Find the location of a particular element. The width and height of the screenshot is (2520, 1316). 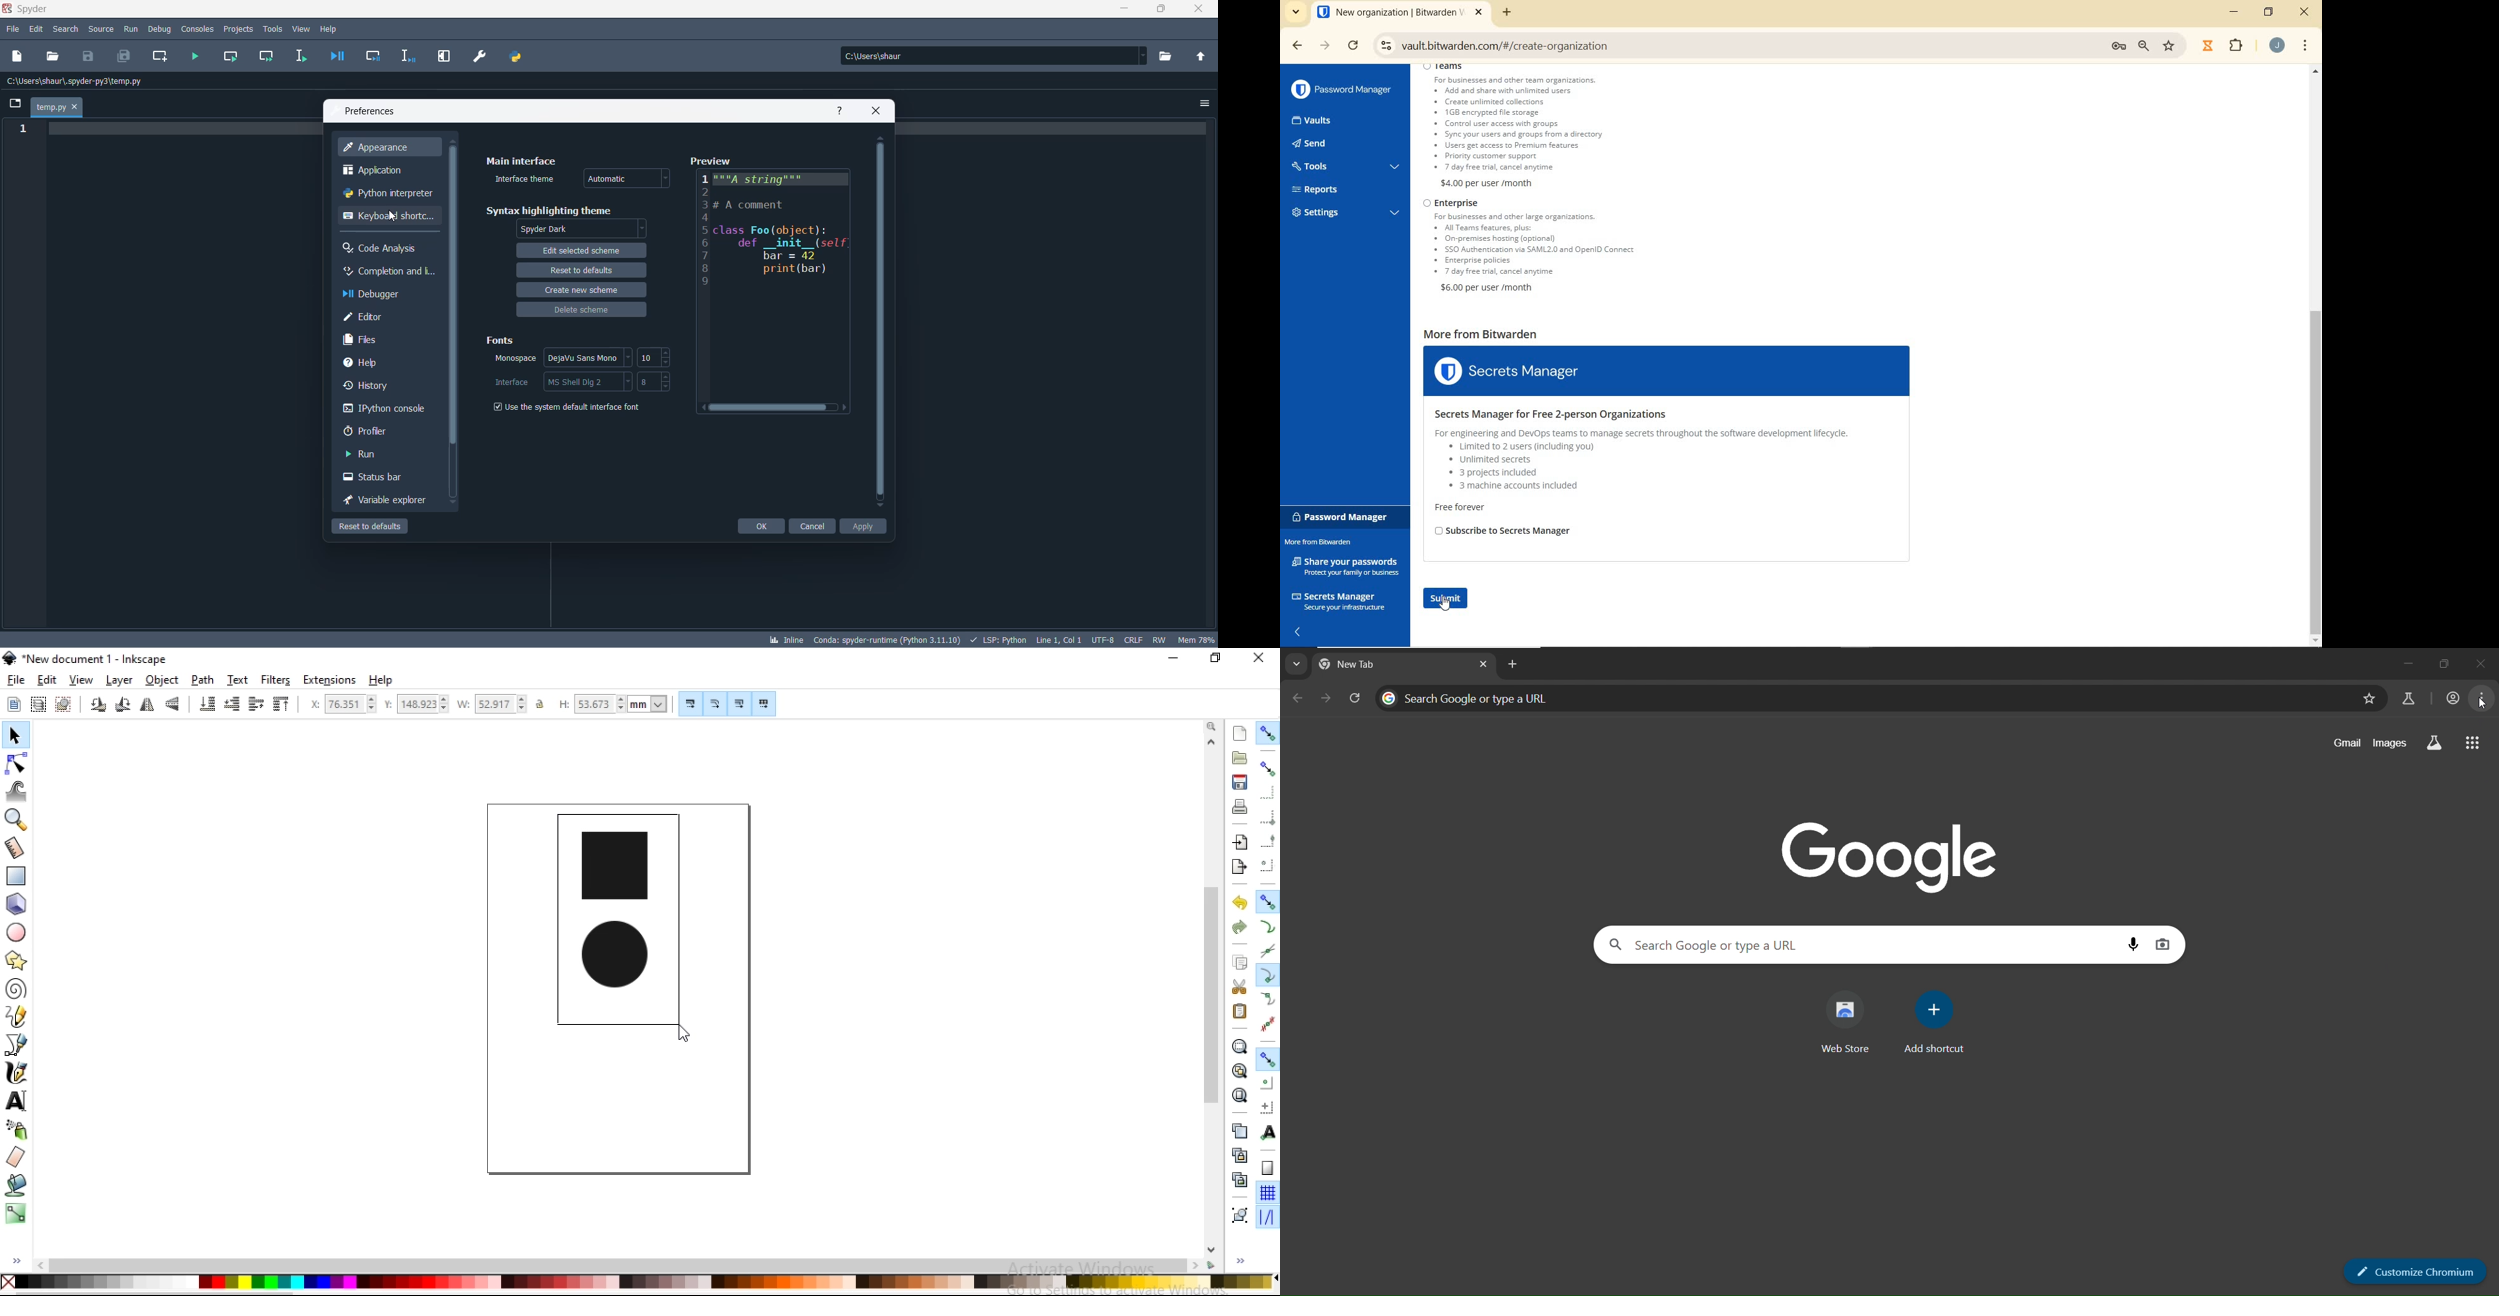

scrollbar is located at coordinates (2317, 354).